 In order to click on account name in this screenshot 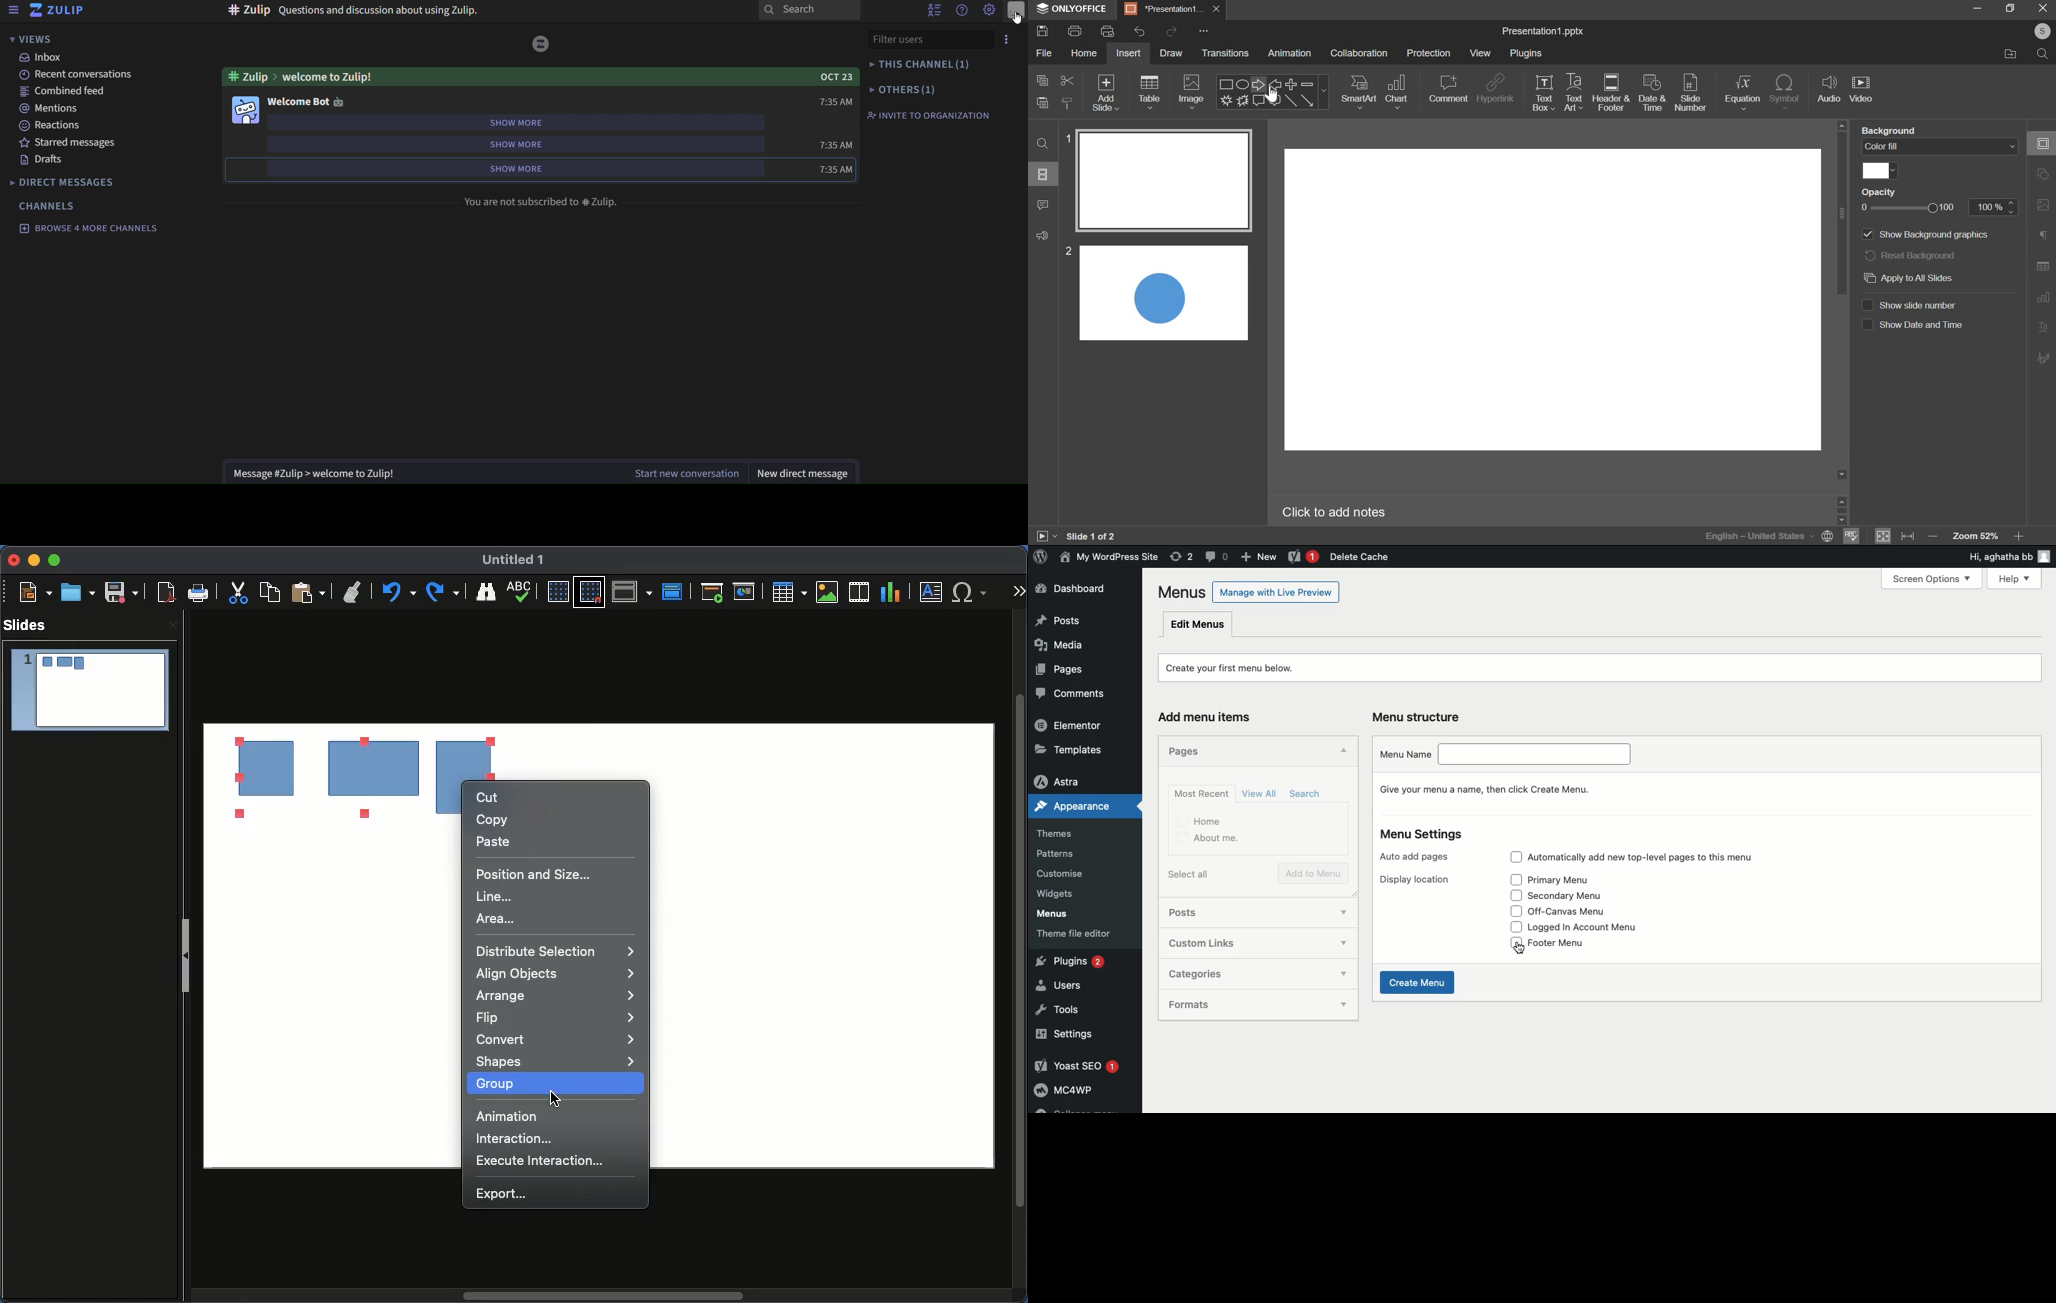, I will do `click(2042, 31)`.